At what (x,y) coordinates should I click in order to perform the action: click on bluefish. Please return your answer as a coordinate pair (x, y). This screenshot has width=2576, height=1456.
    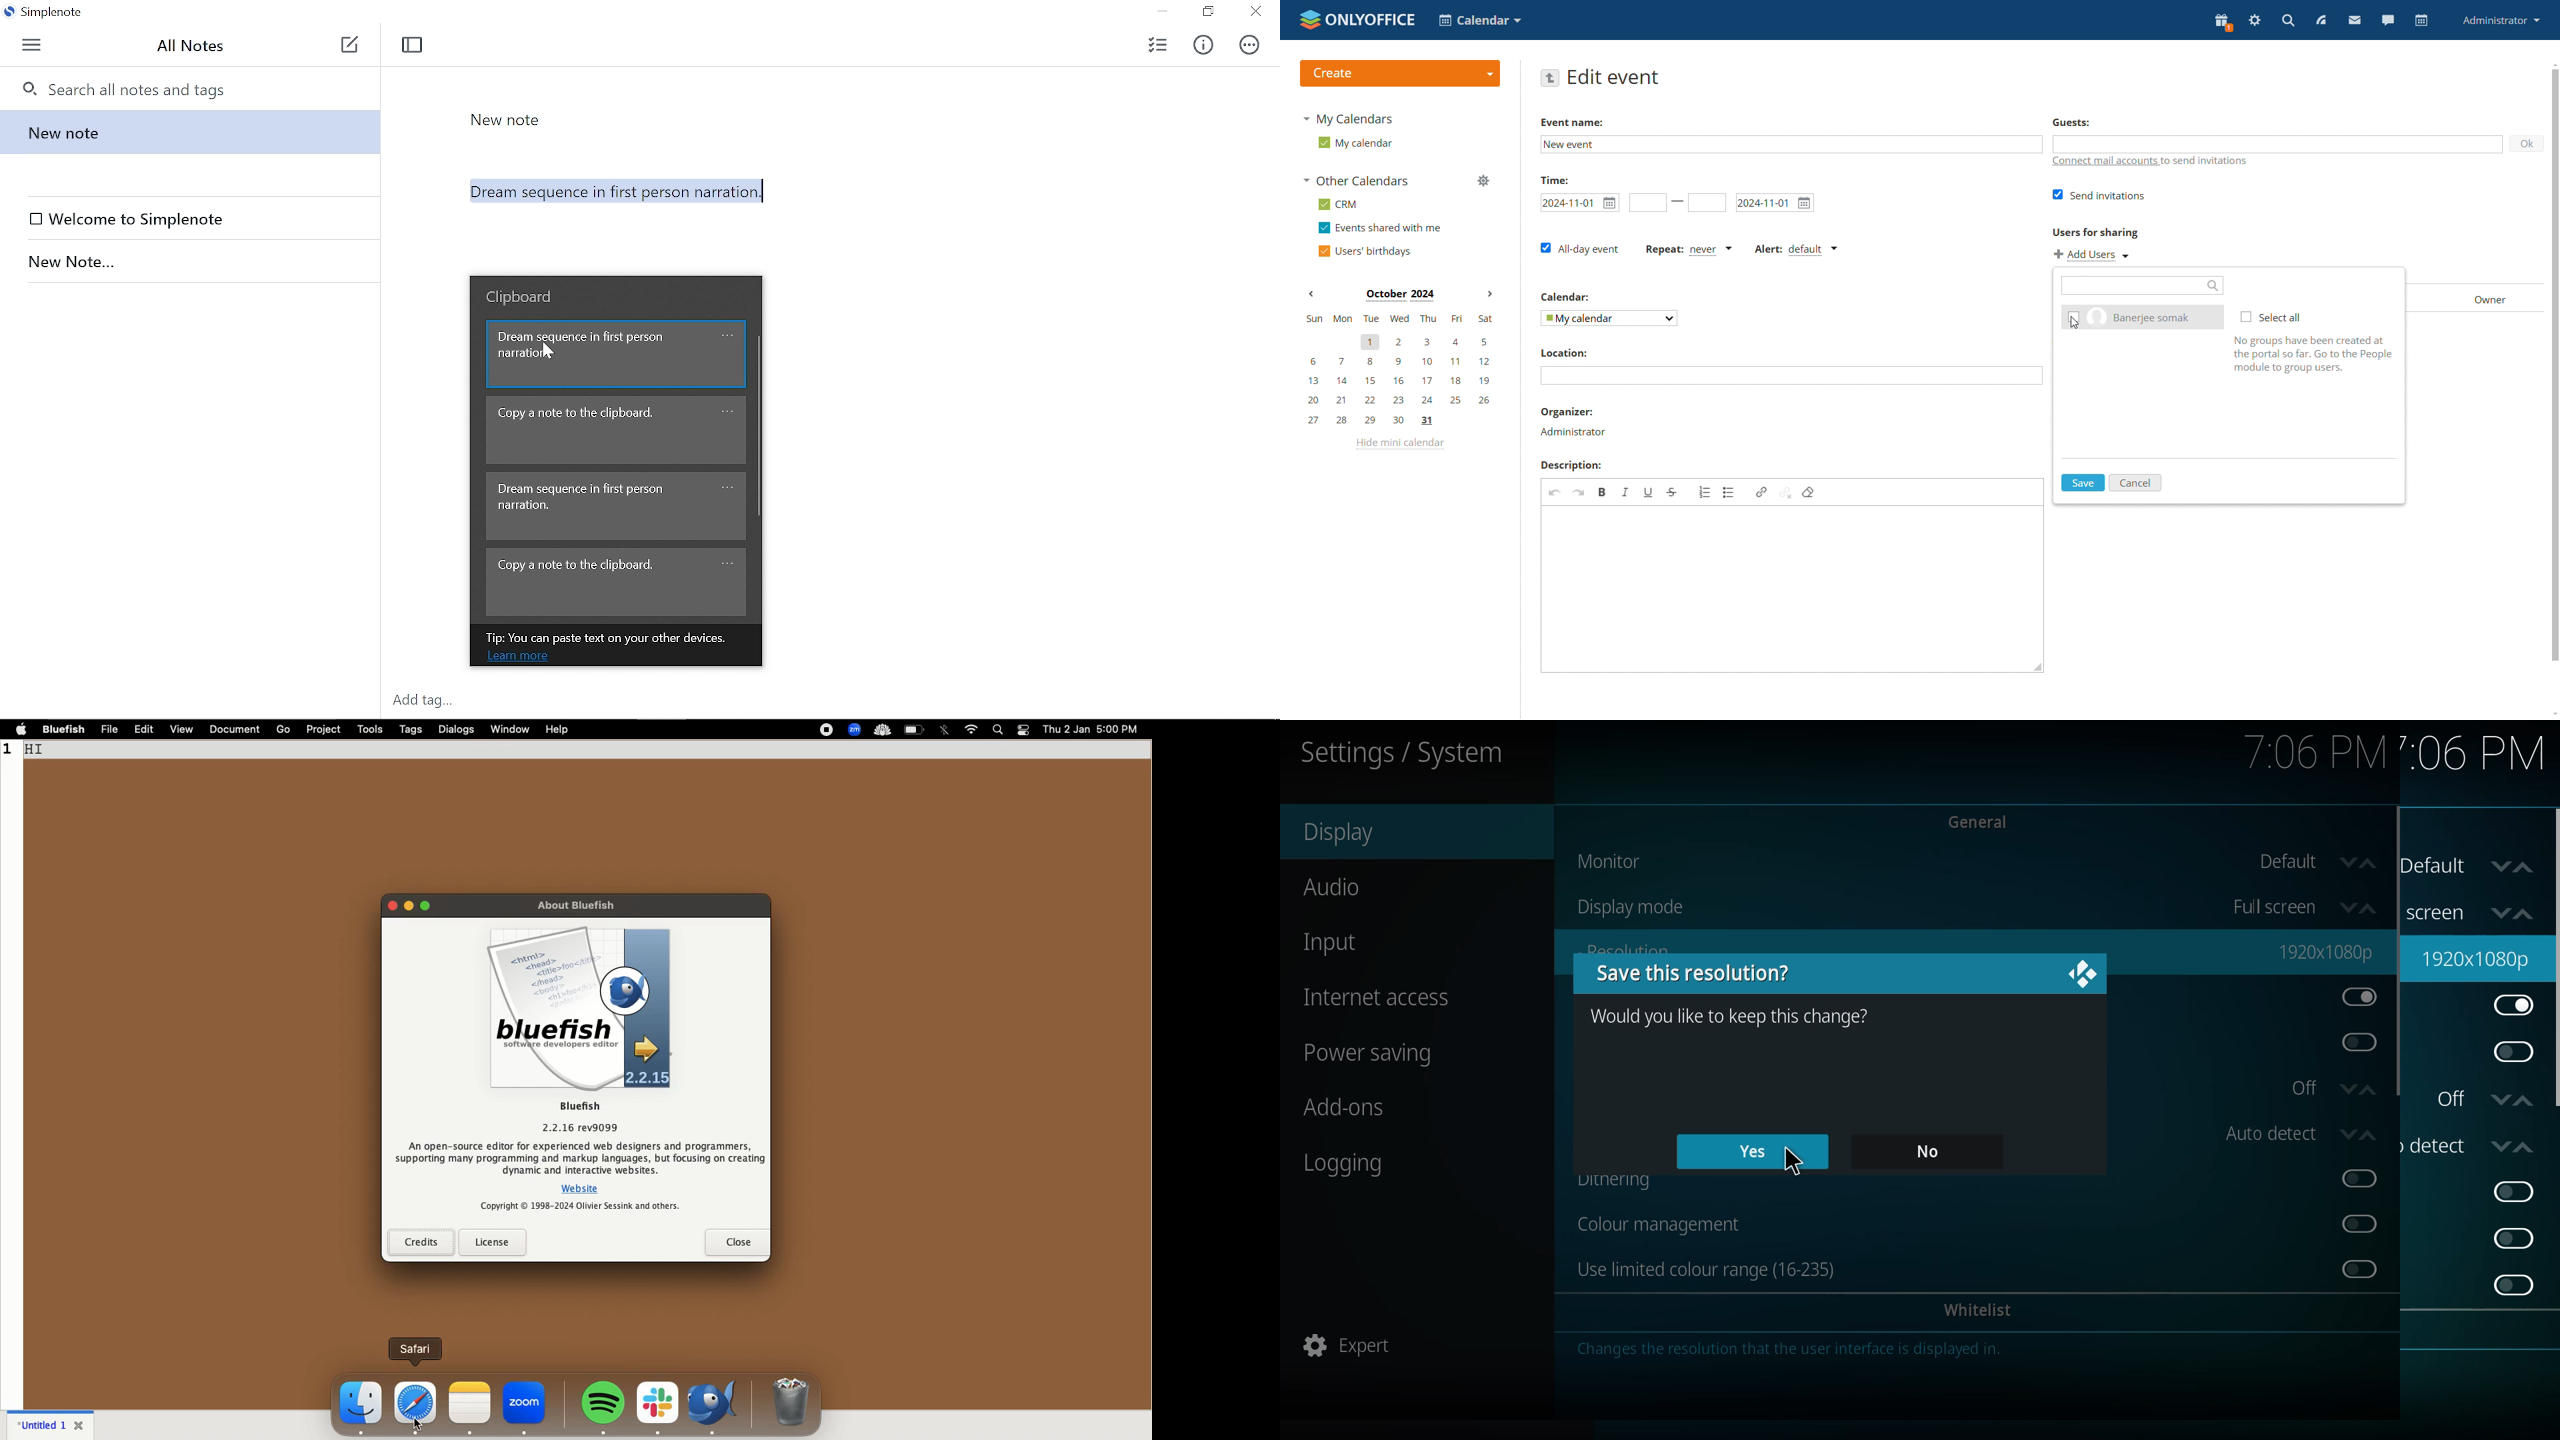
    Looking at the image, I should click on (716, 1407).